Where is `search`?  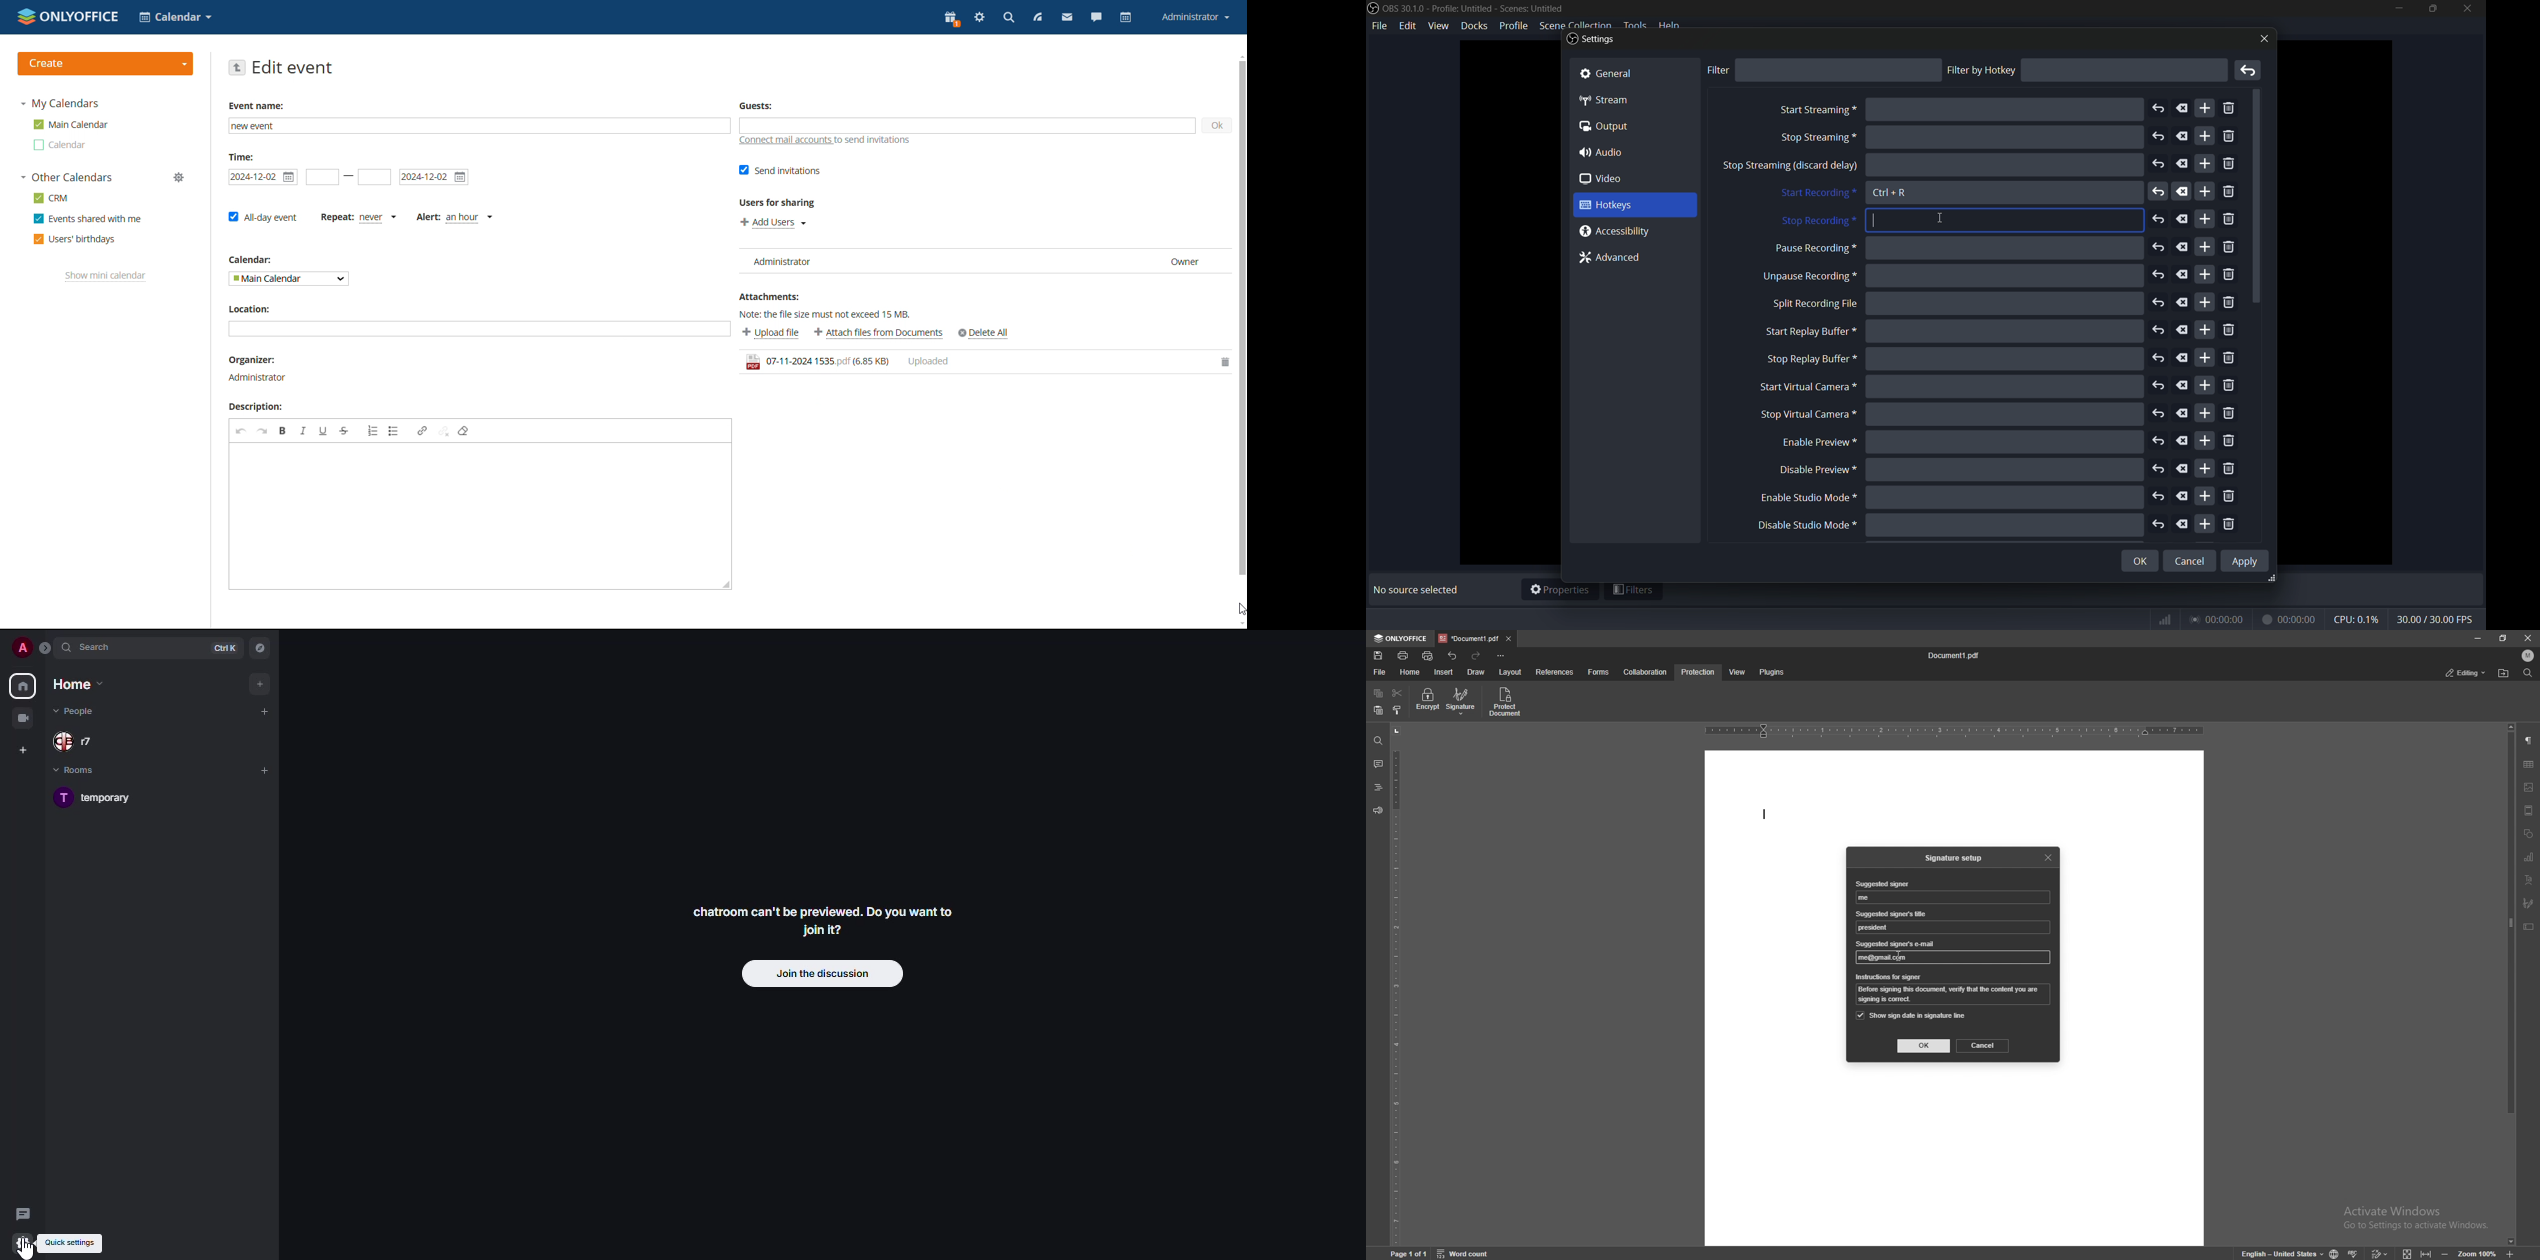 search is located at coordinates (100, 648).